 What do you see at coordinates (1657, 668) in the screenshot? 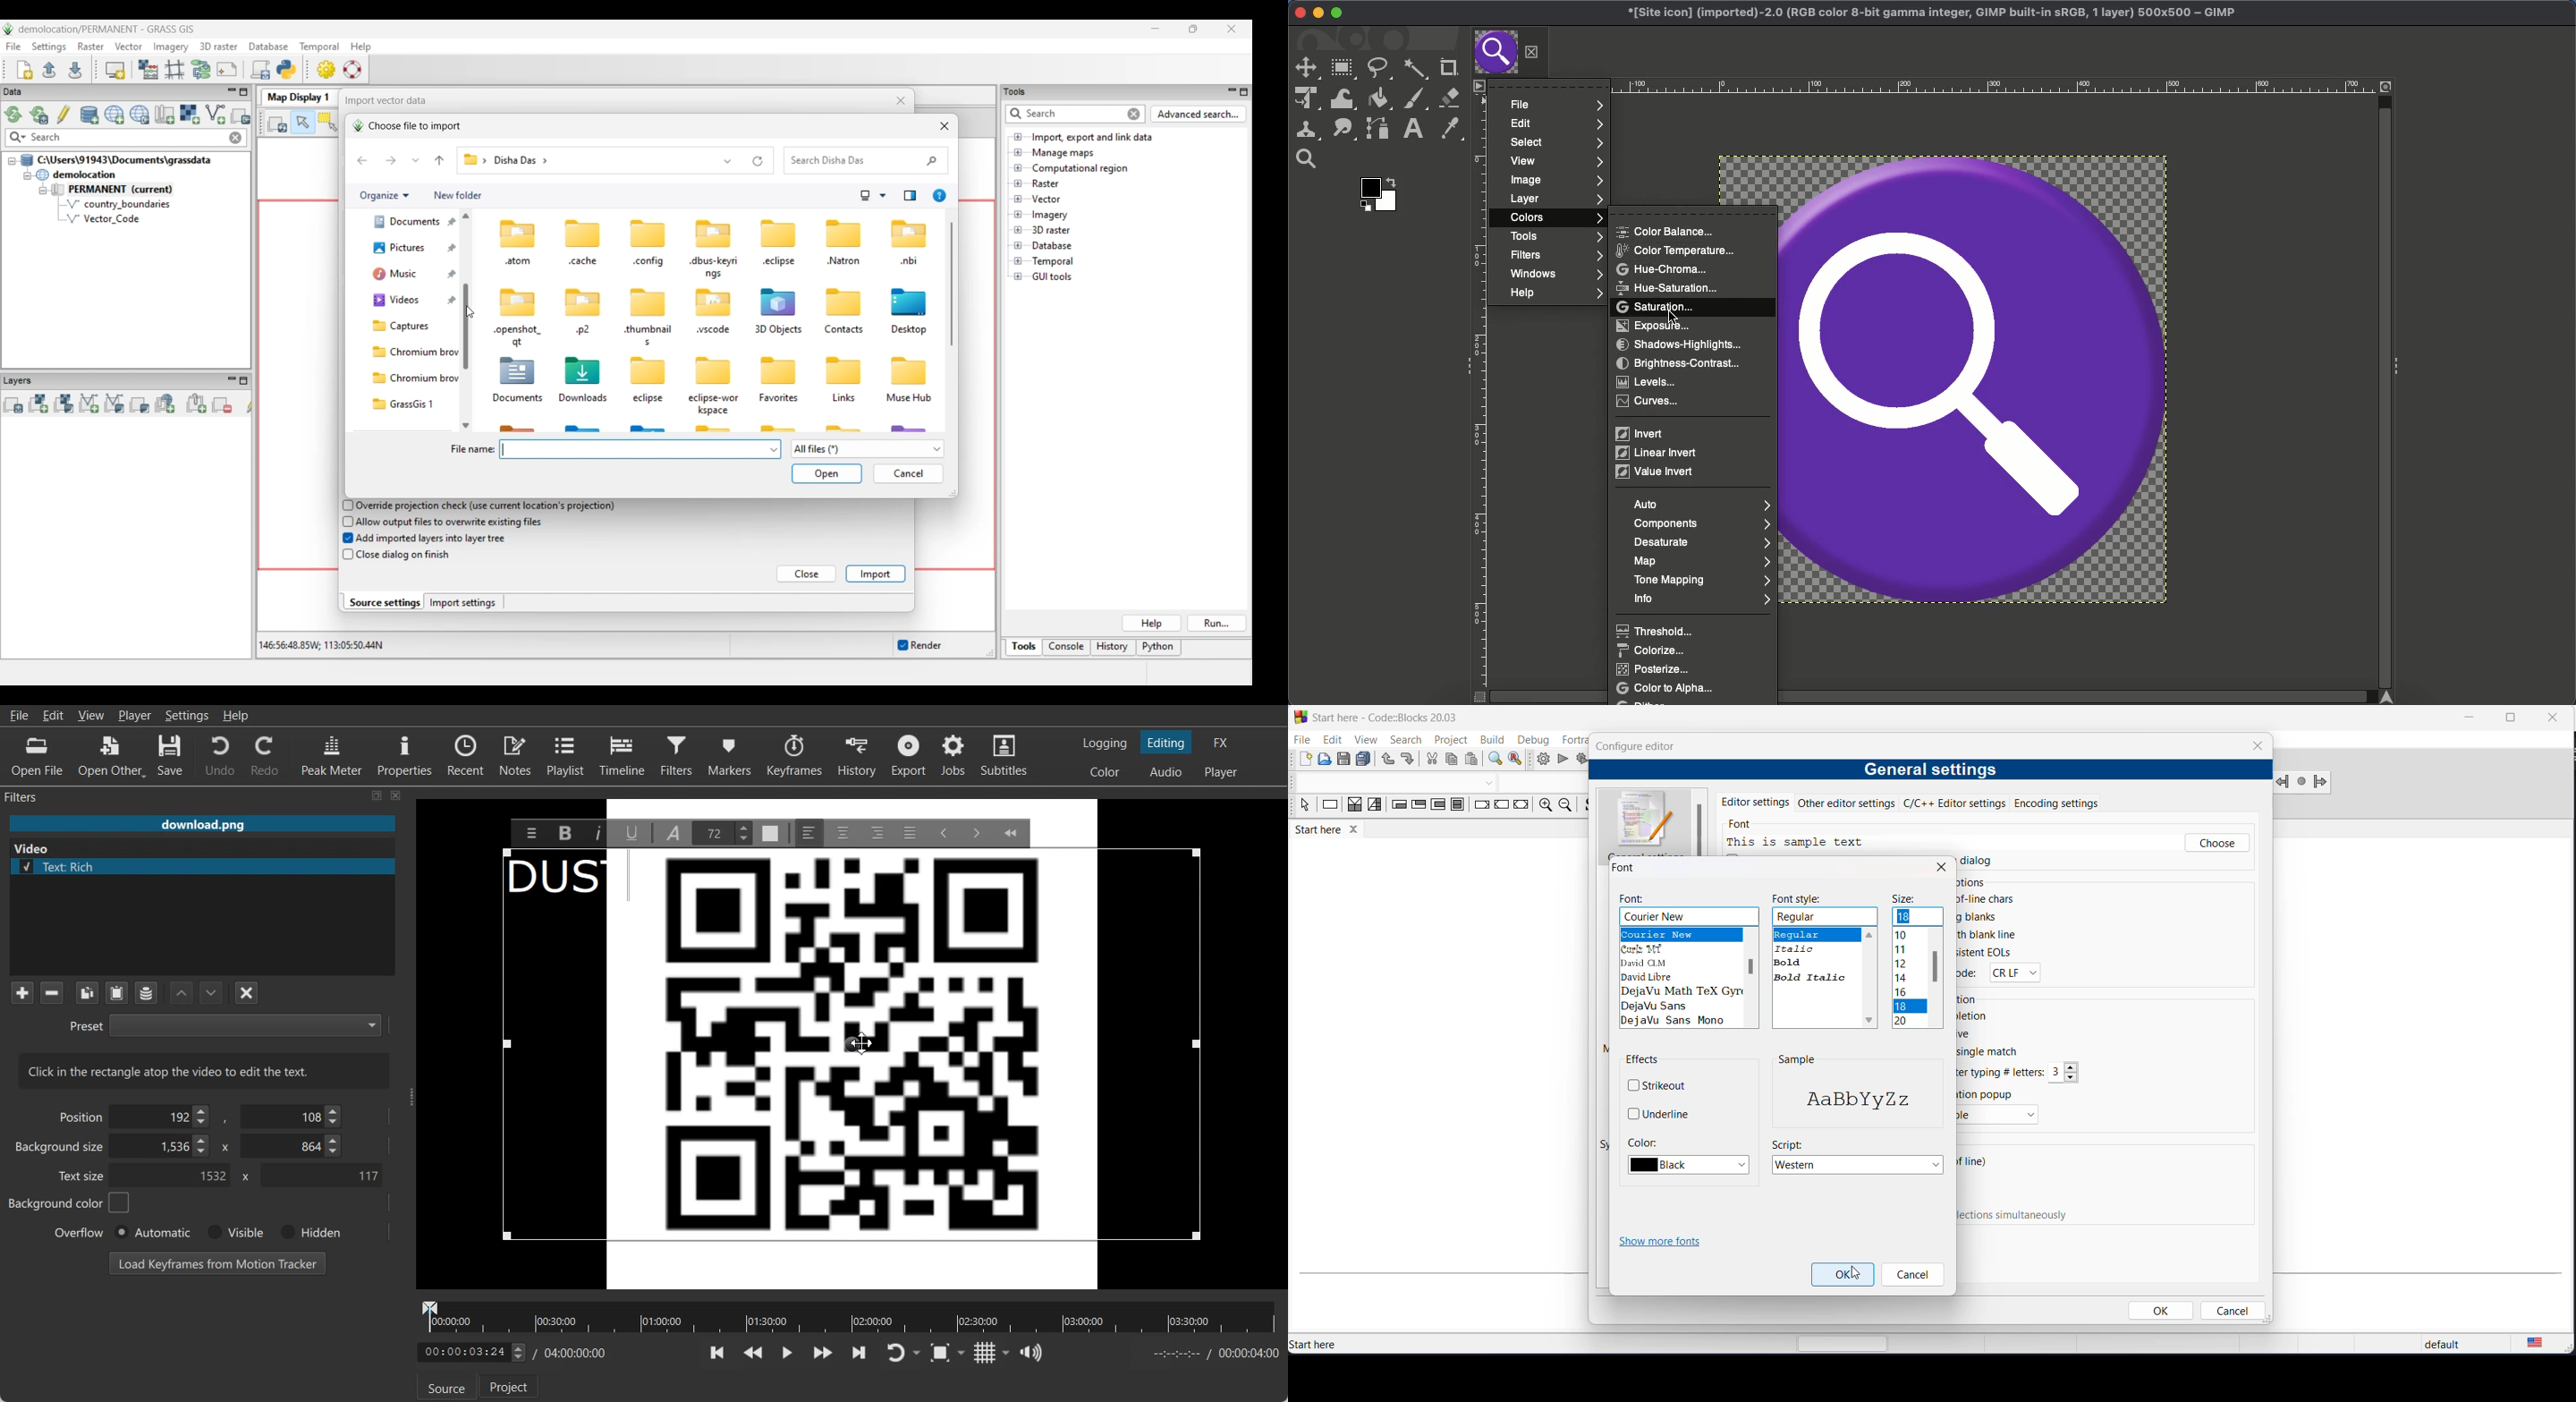
I see `Posterize` at bounding box center [1657, 668].